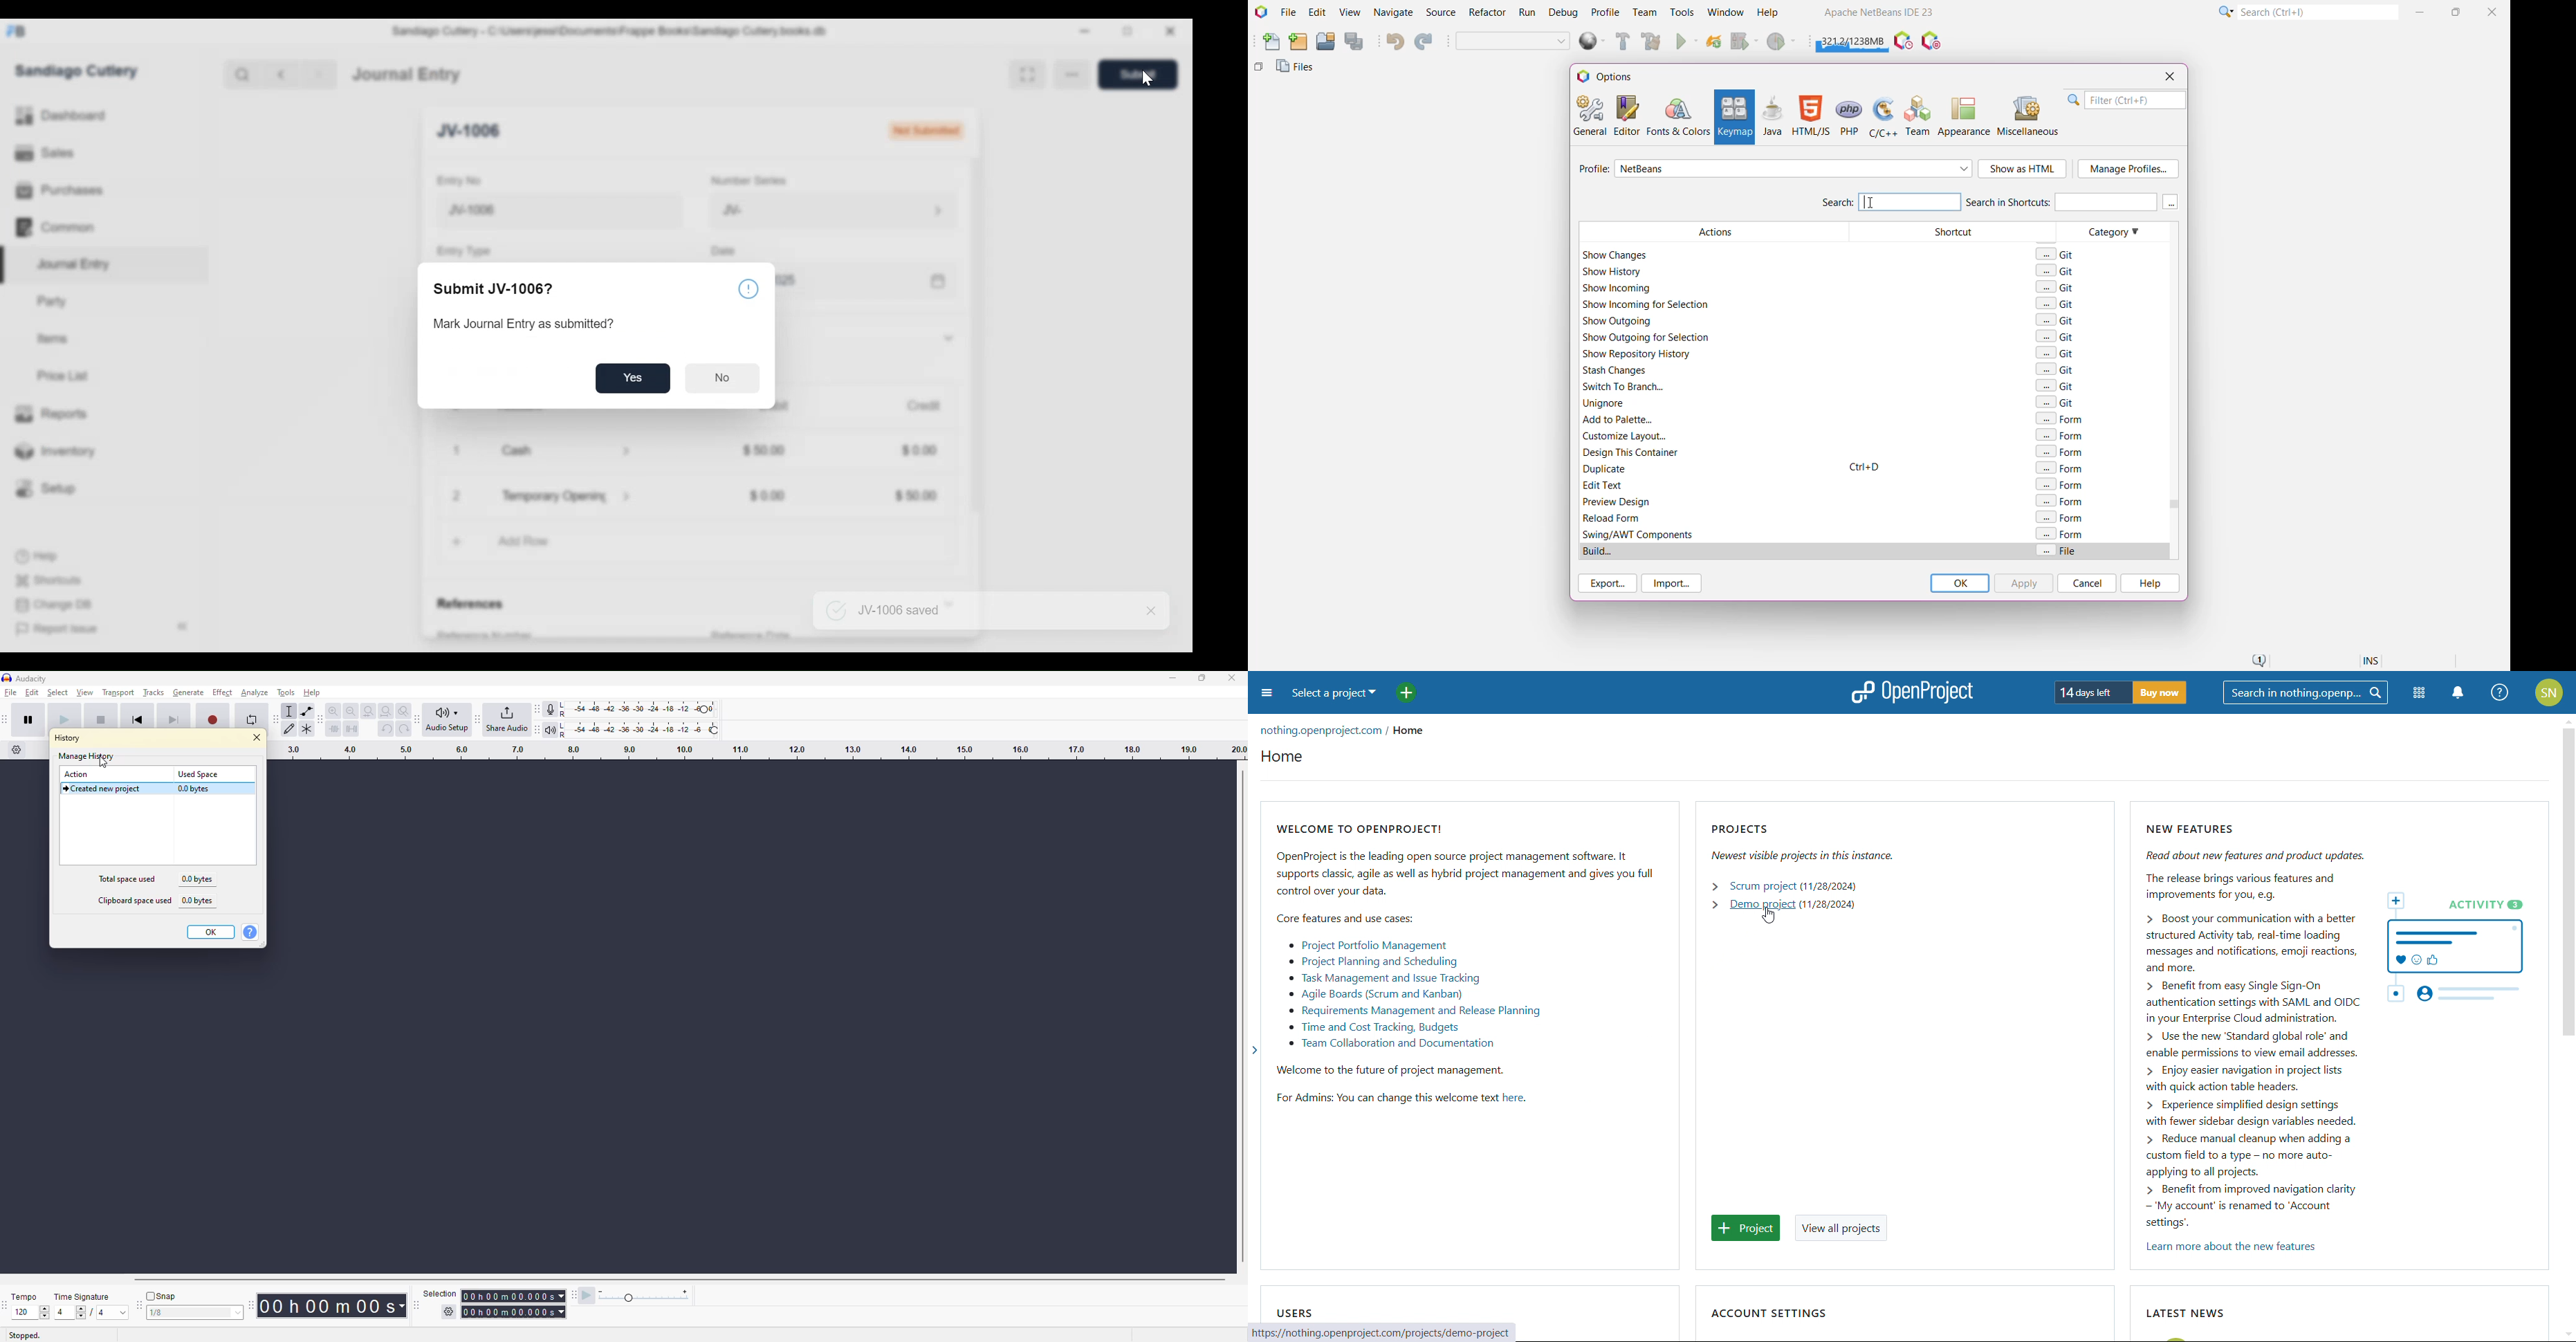 The width and height of the screenshot is (2576, 1344). I want to click on selection tool, so click(291, 711).